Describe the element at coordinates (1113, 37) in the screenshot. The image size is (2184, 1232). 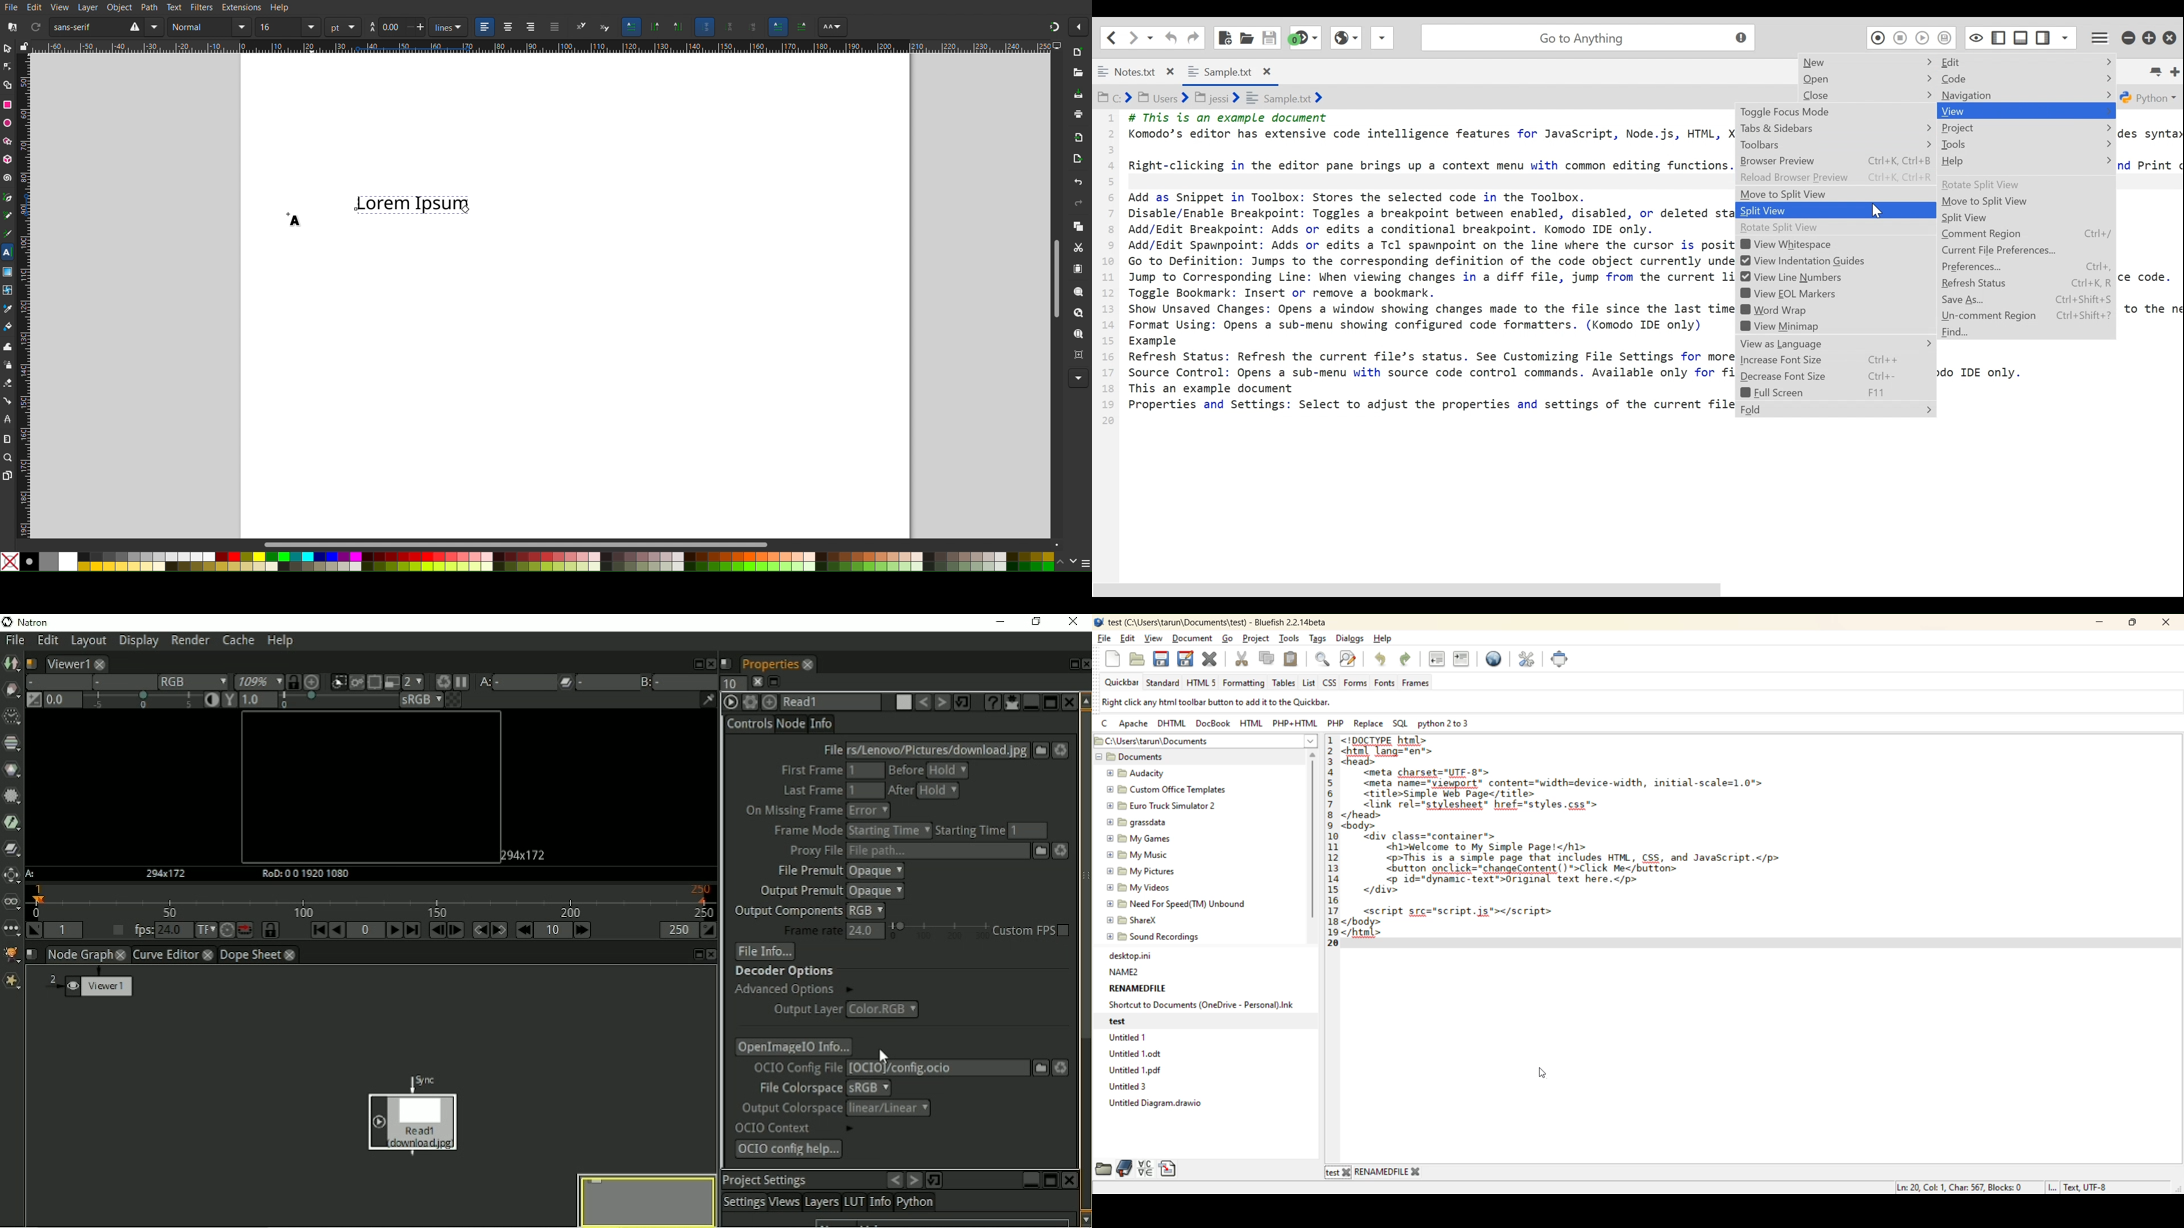
I see `Go back one location` at that location.